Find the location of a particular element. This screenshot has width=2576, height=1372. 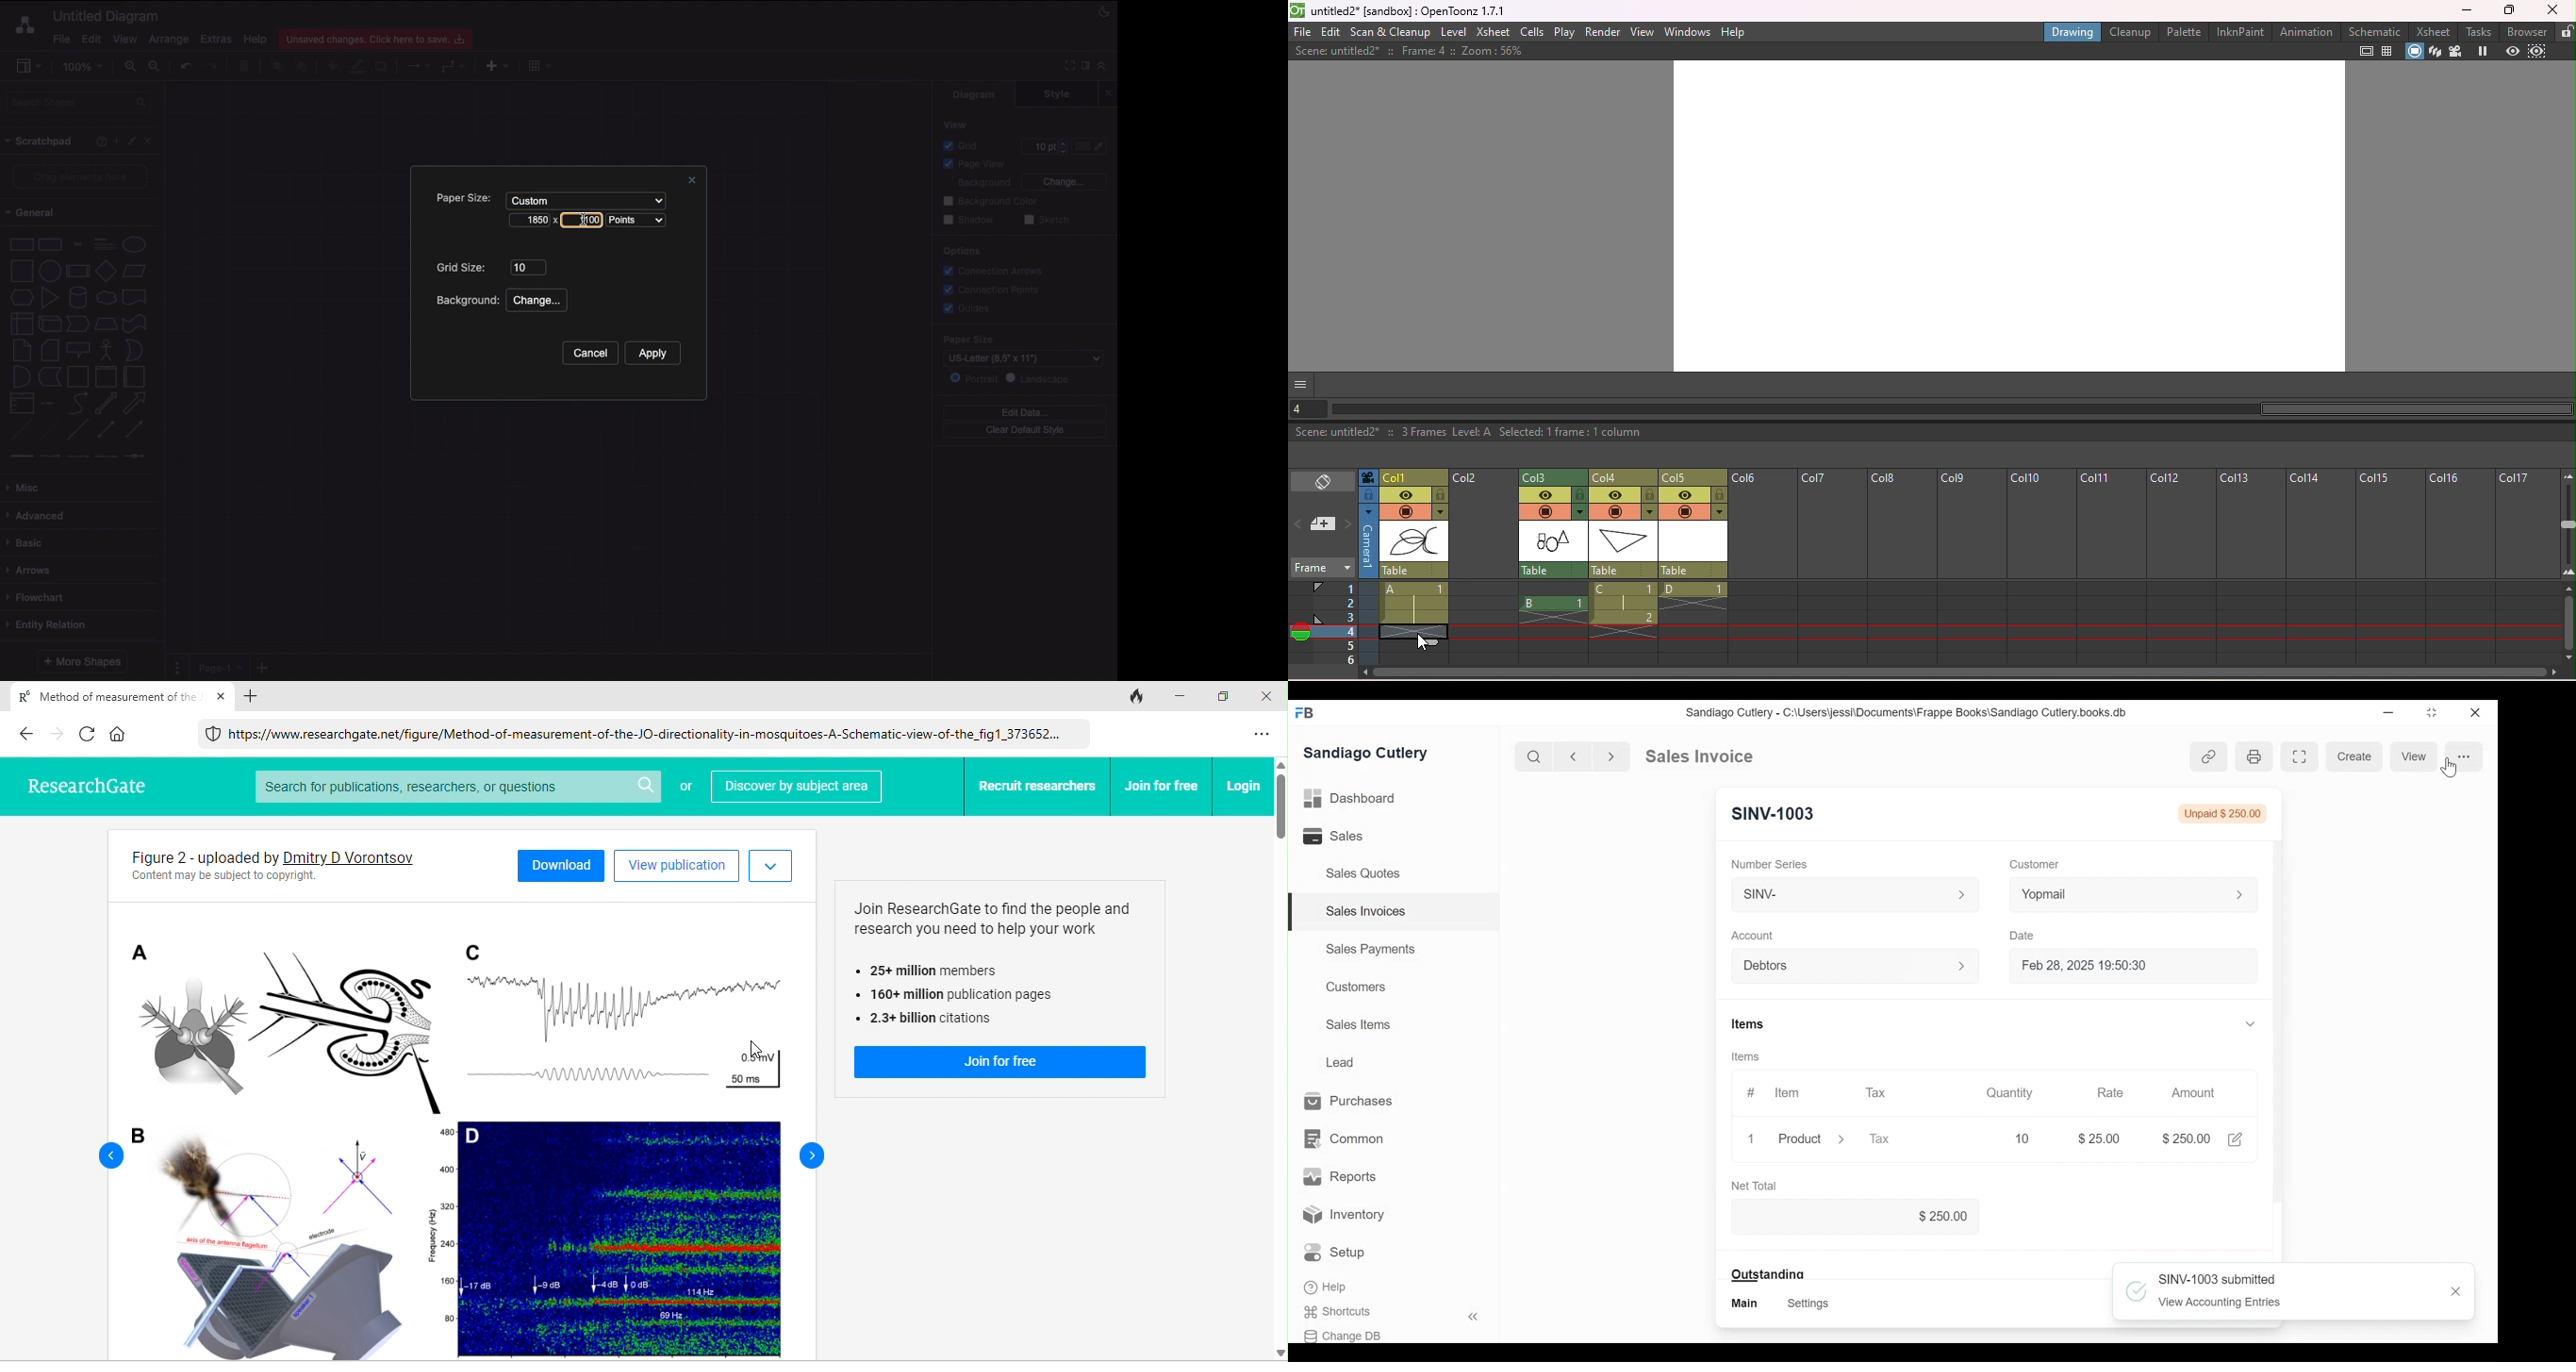

And is located at coordinates (23, 378).